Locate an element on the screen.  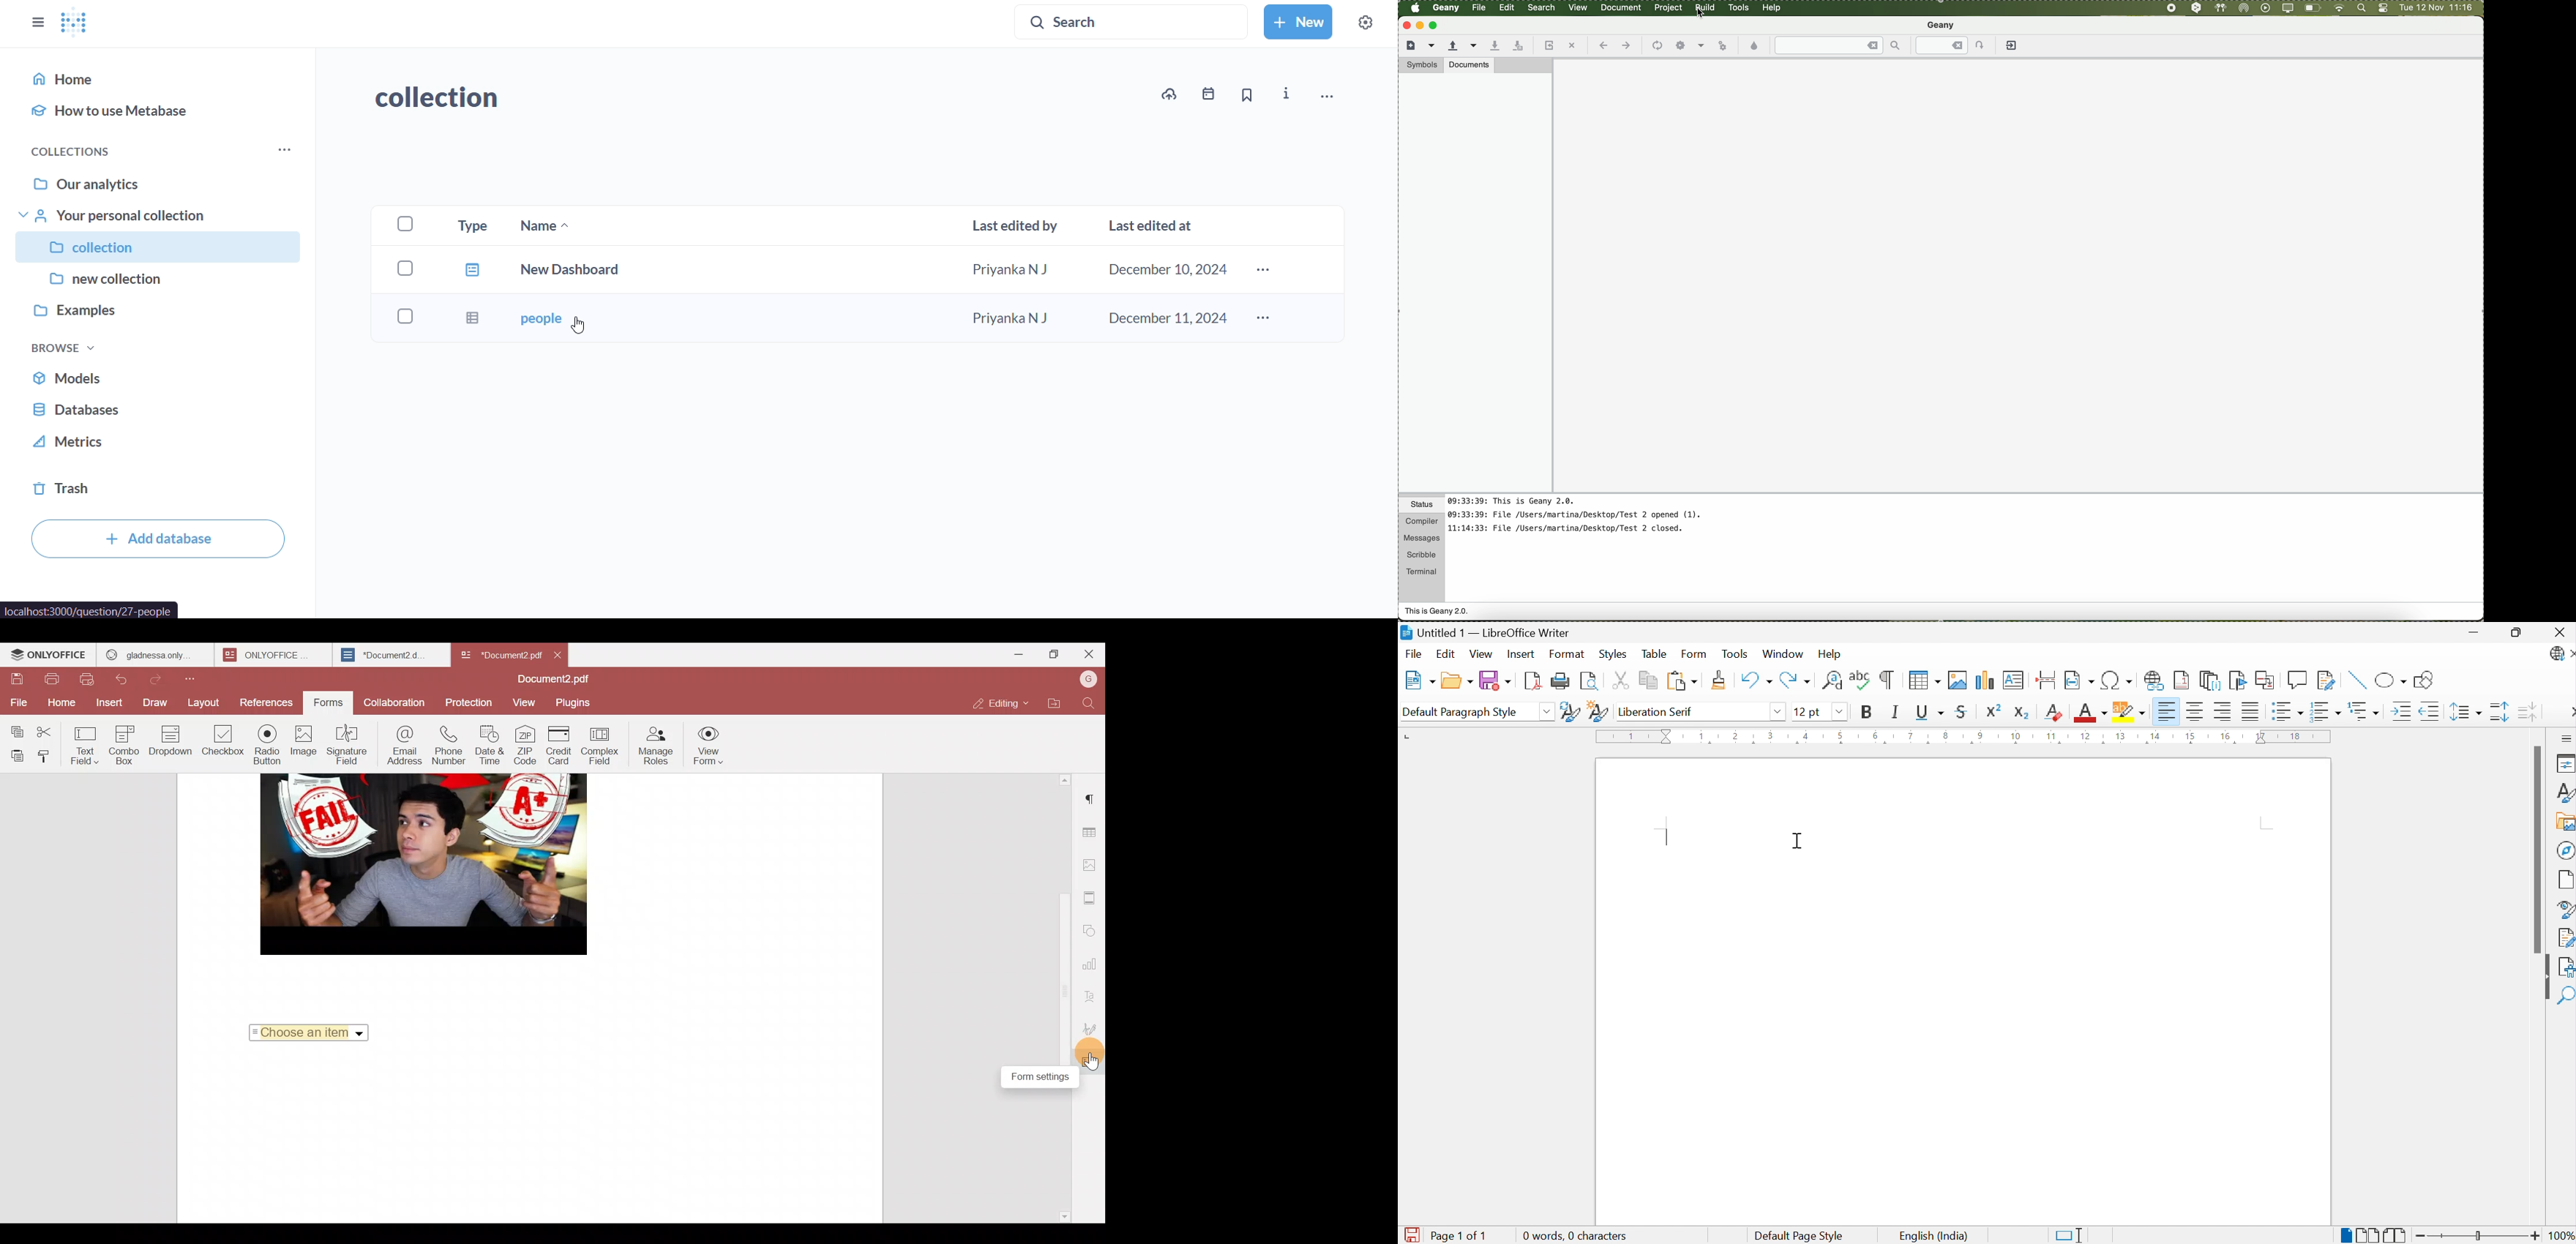
Liberation Serif is located at coordinates (1655, 711).